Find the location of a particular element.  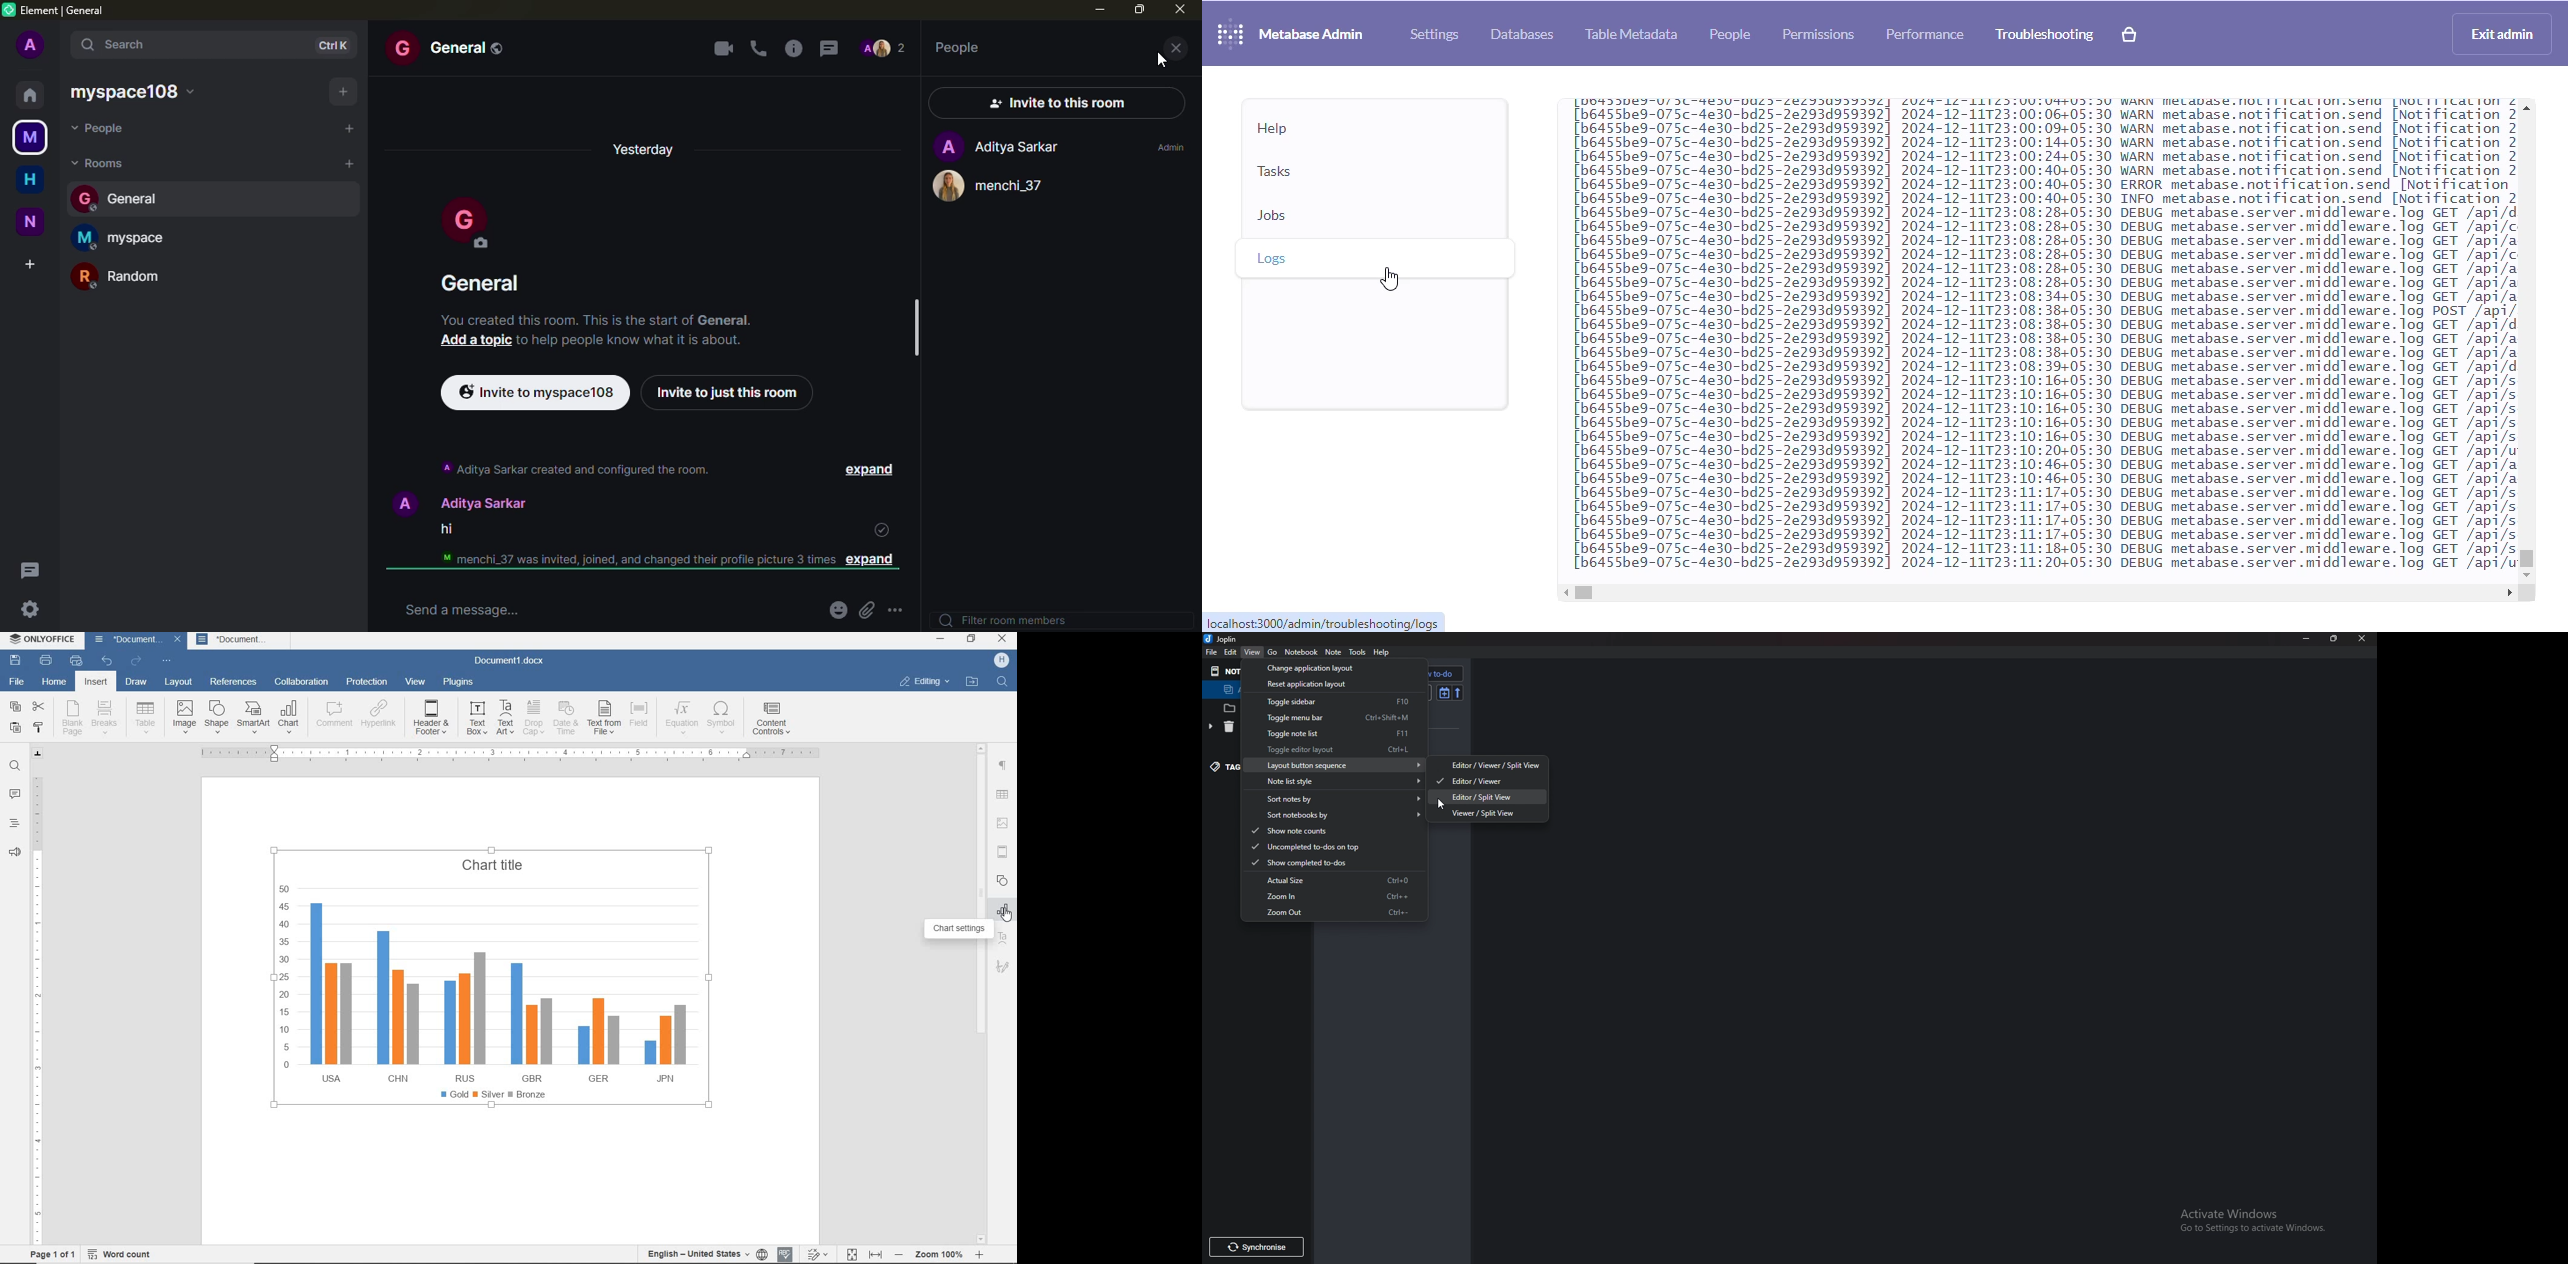

fit to page is located at coordinates (850, 1254).